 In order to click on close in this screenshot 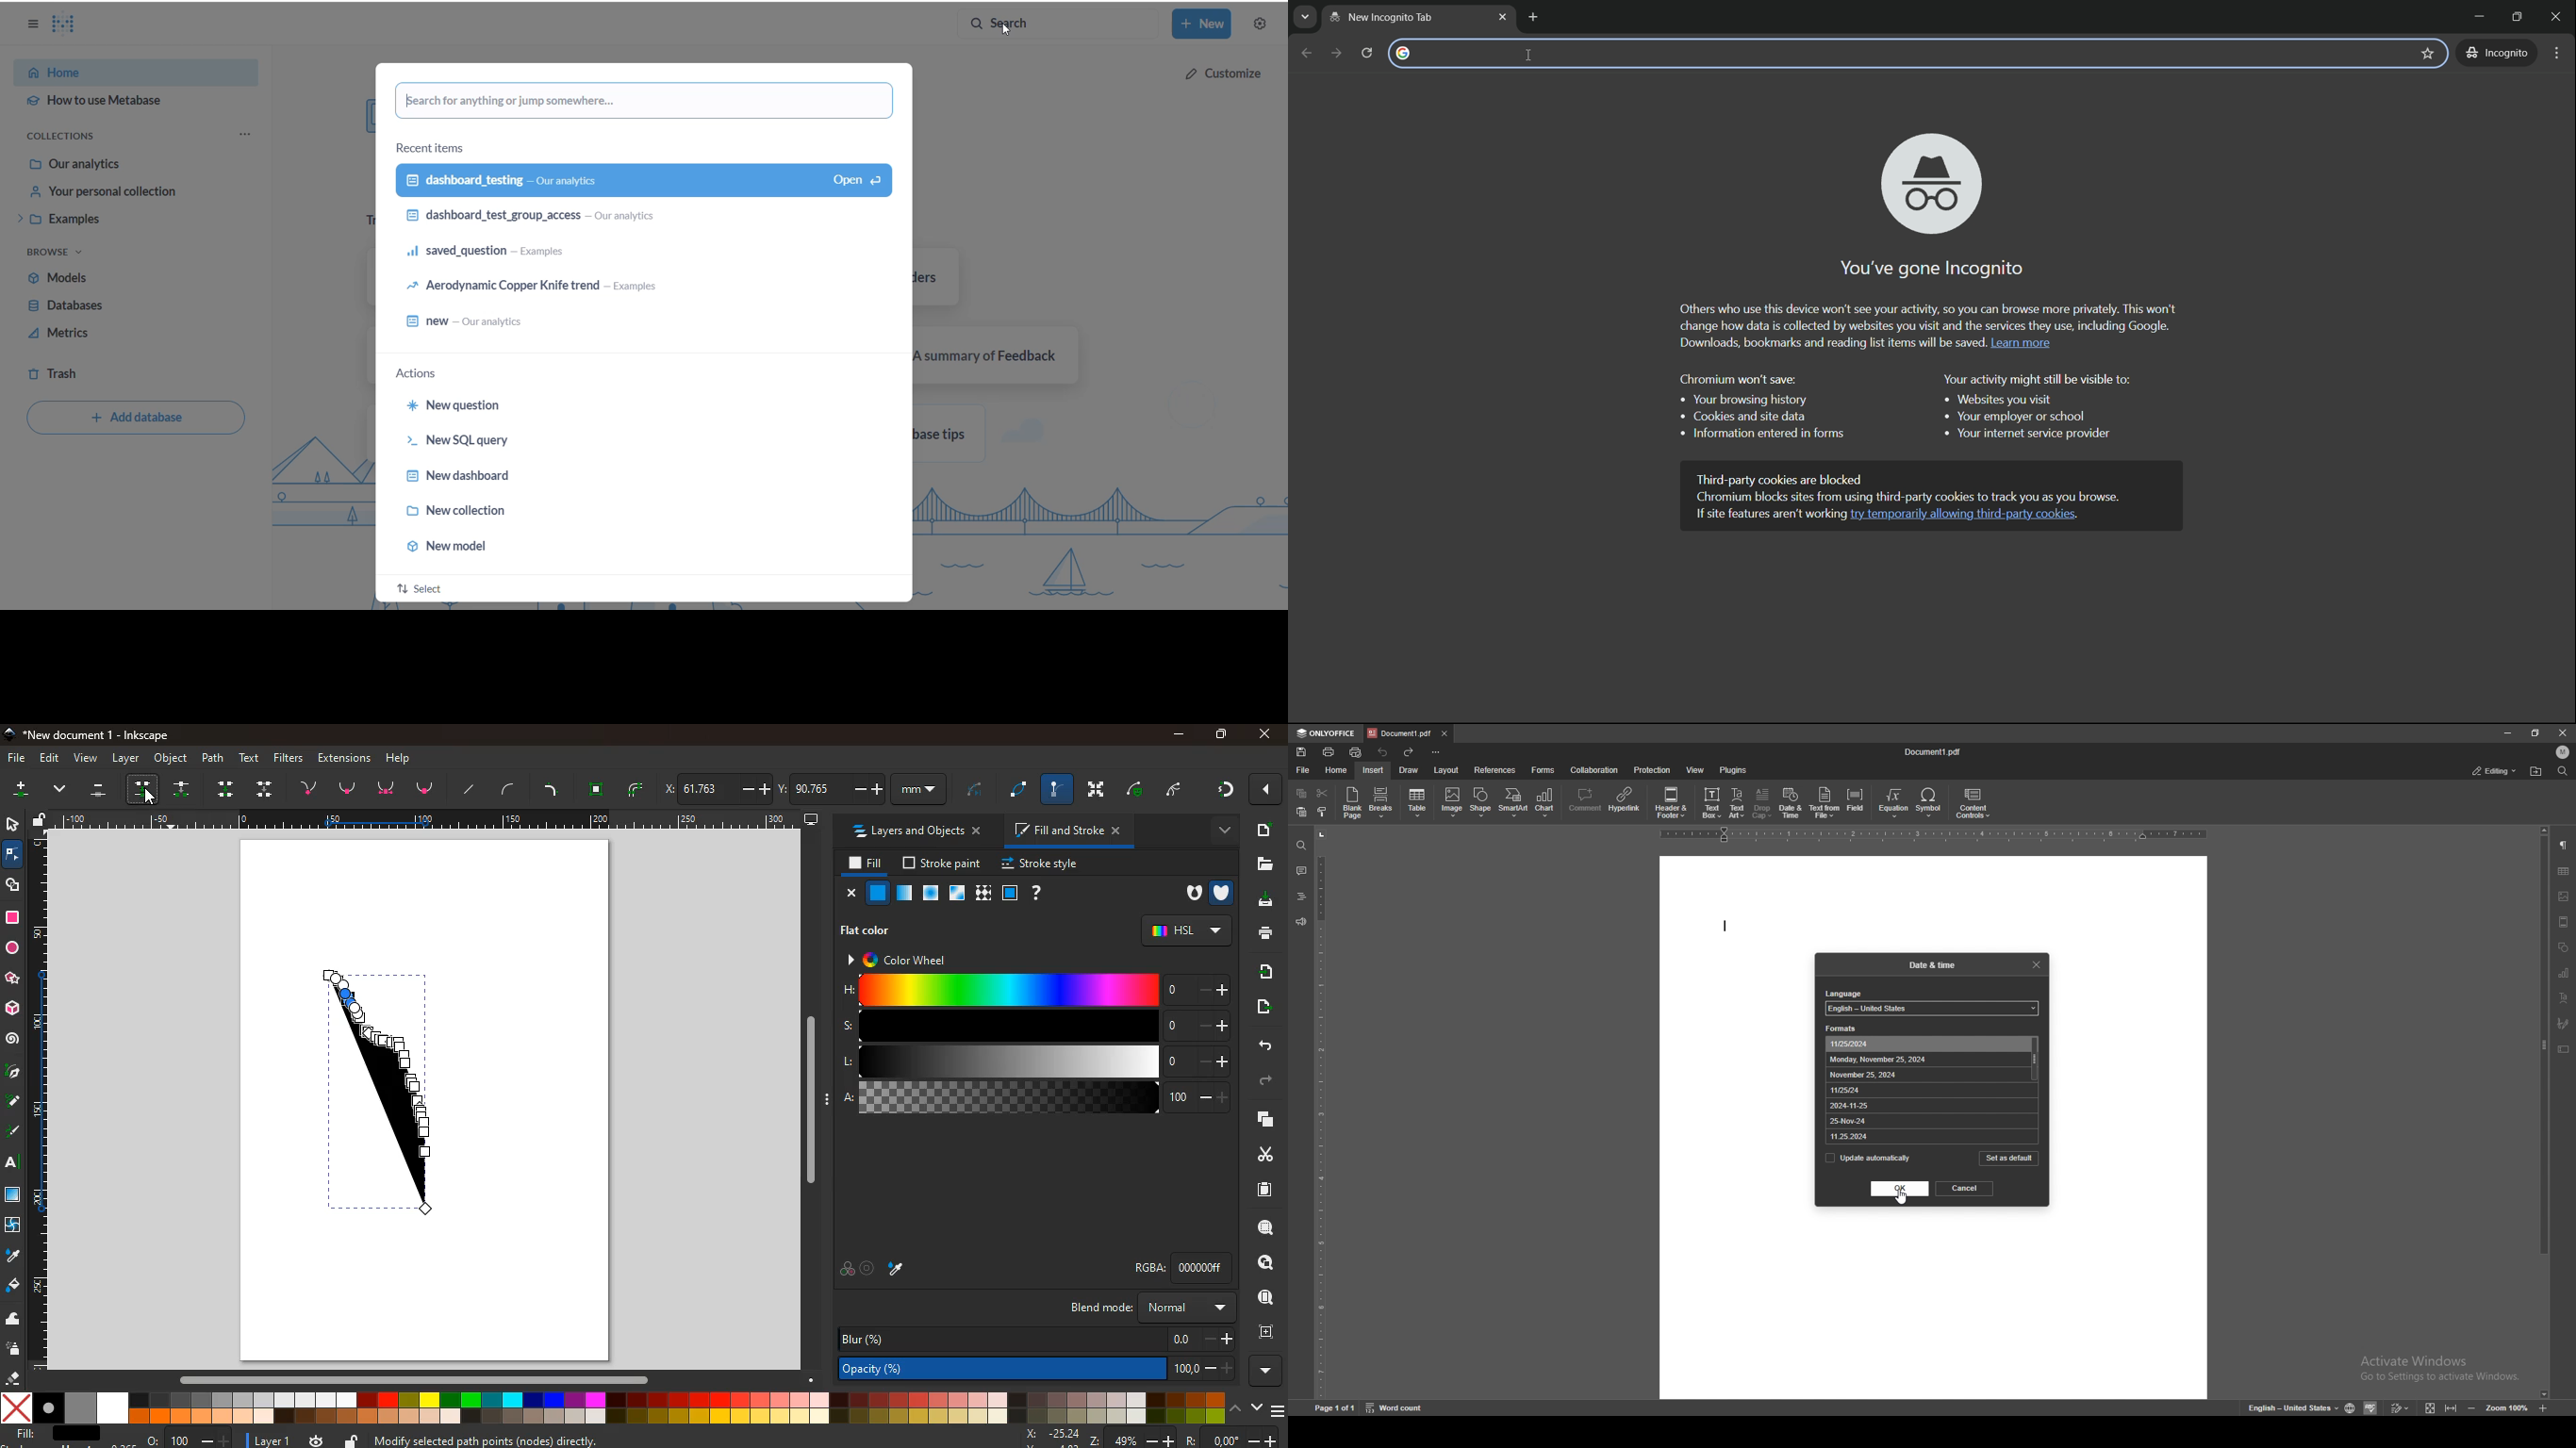, I will do `click(849, 893)`.